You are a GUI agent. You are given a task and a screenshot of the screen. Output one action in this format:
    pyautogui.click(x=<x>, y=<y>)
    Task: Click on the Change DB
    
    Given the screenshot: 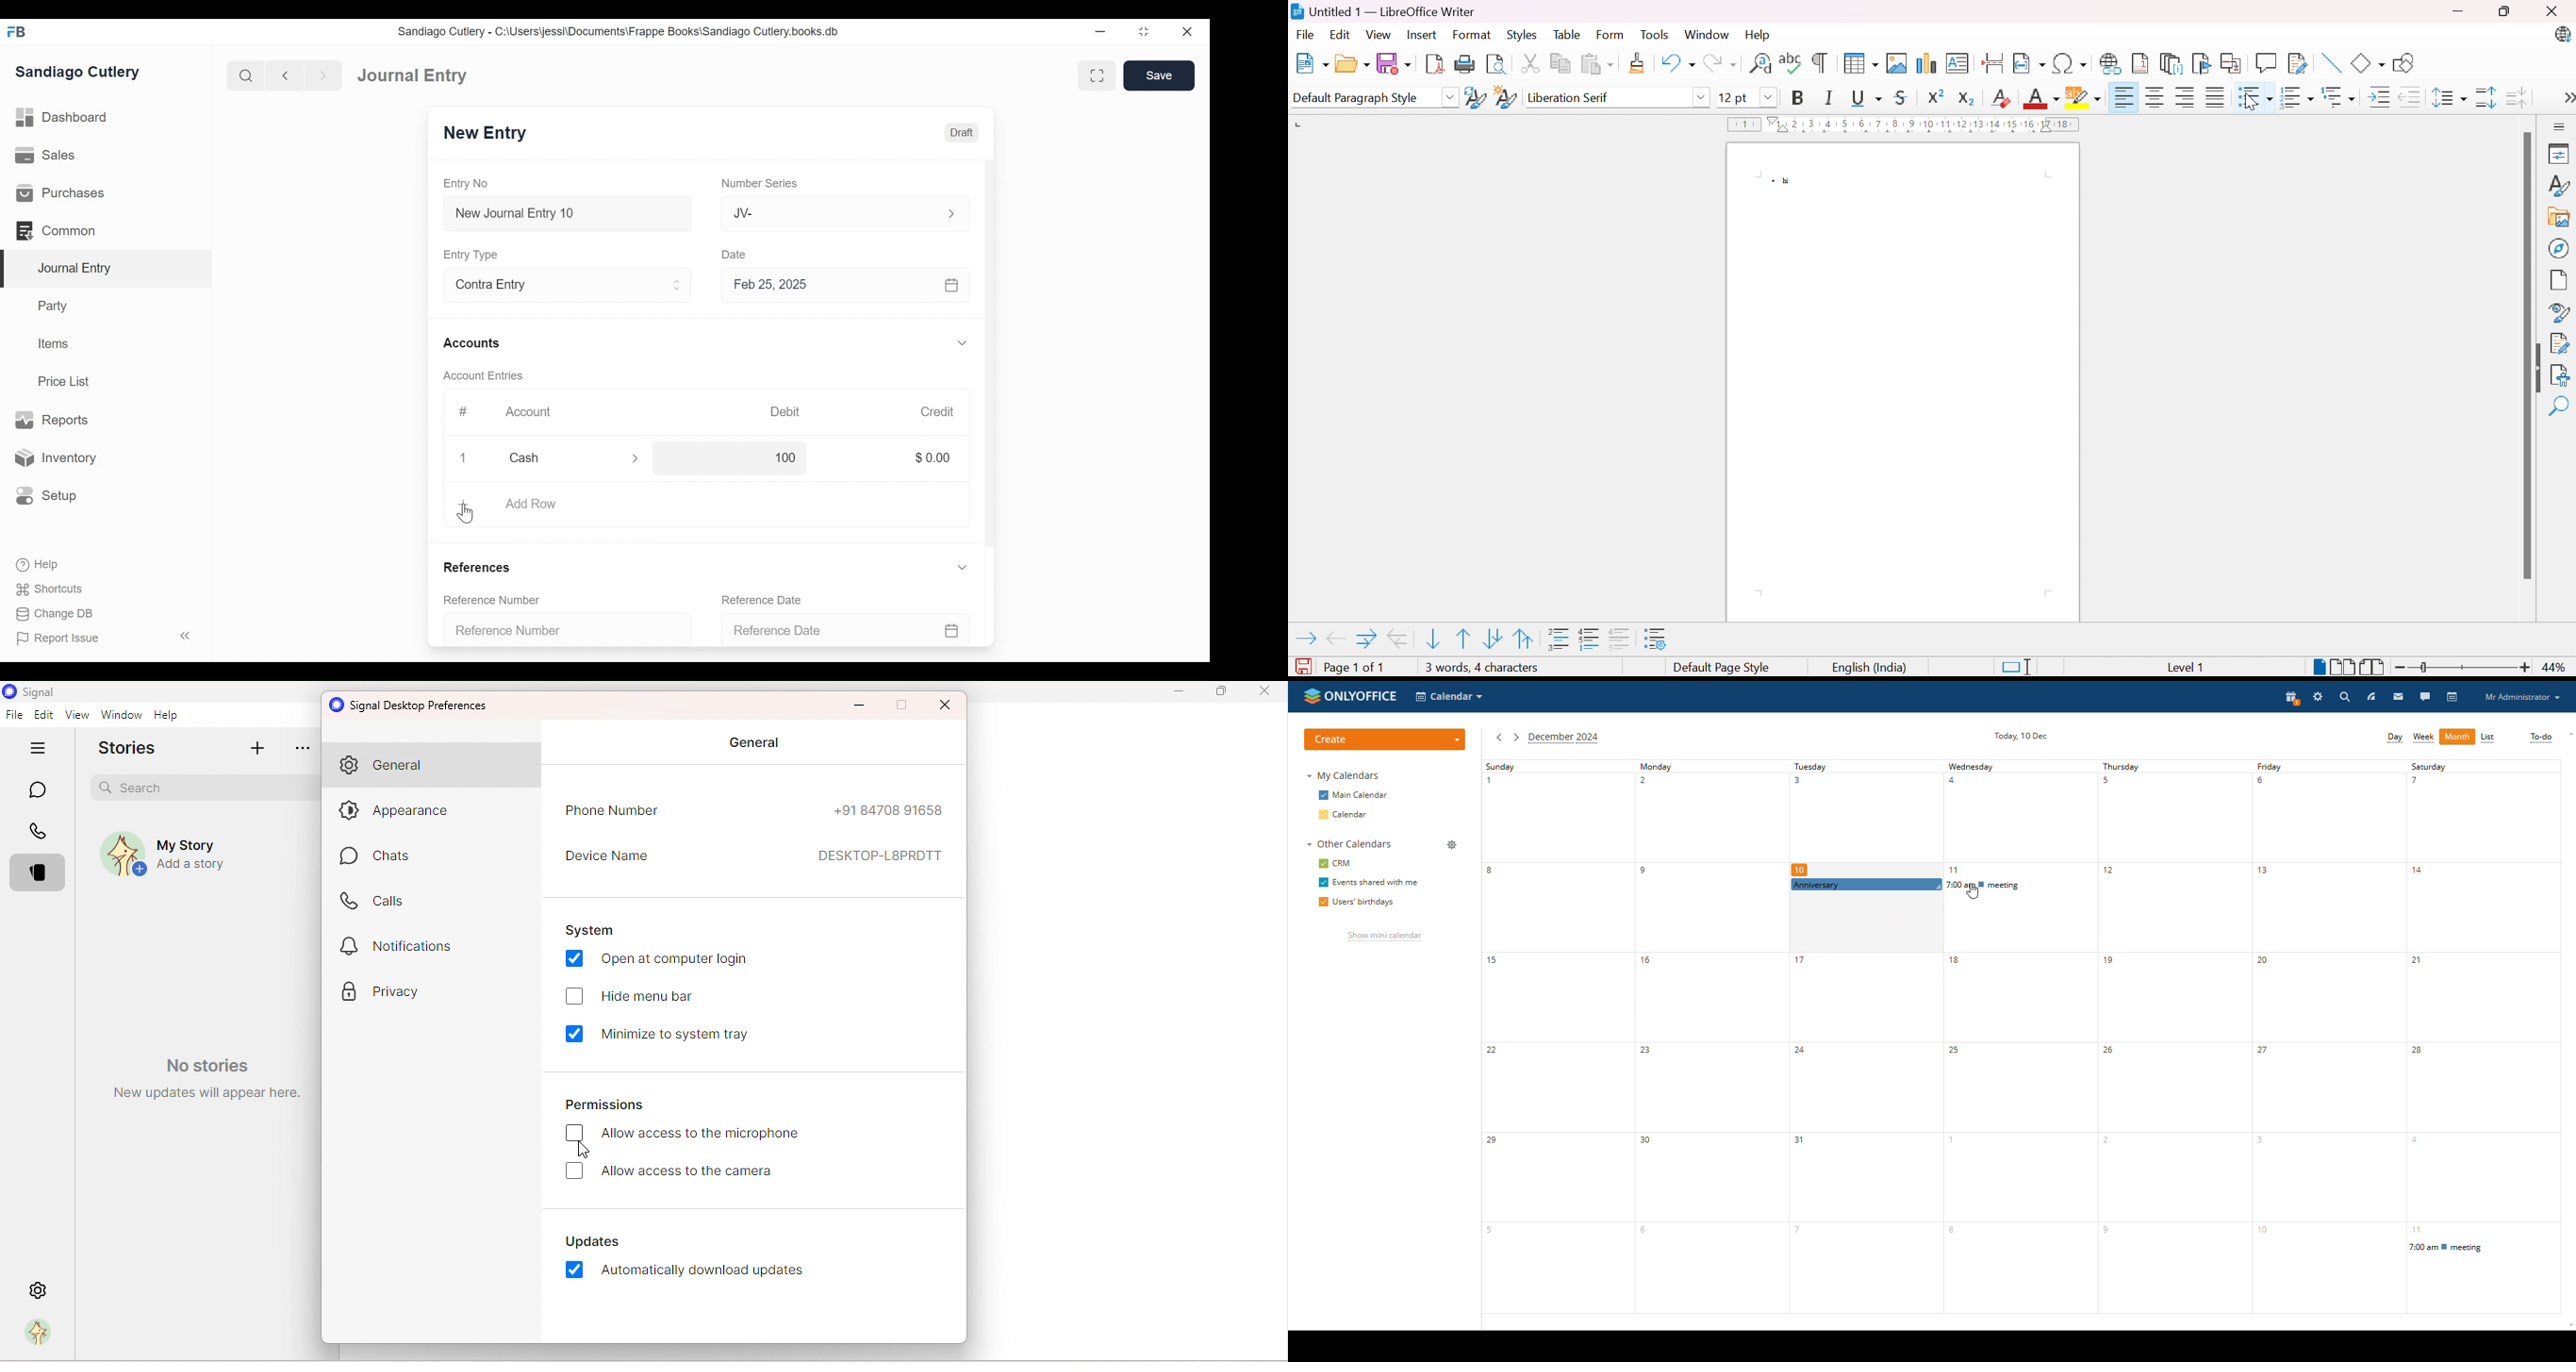 What is the action you would take?
    pyautogui.click(x=50, y=614)
    